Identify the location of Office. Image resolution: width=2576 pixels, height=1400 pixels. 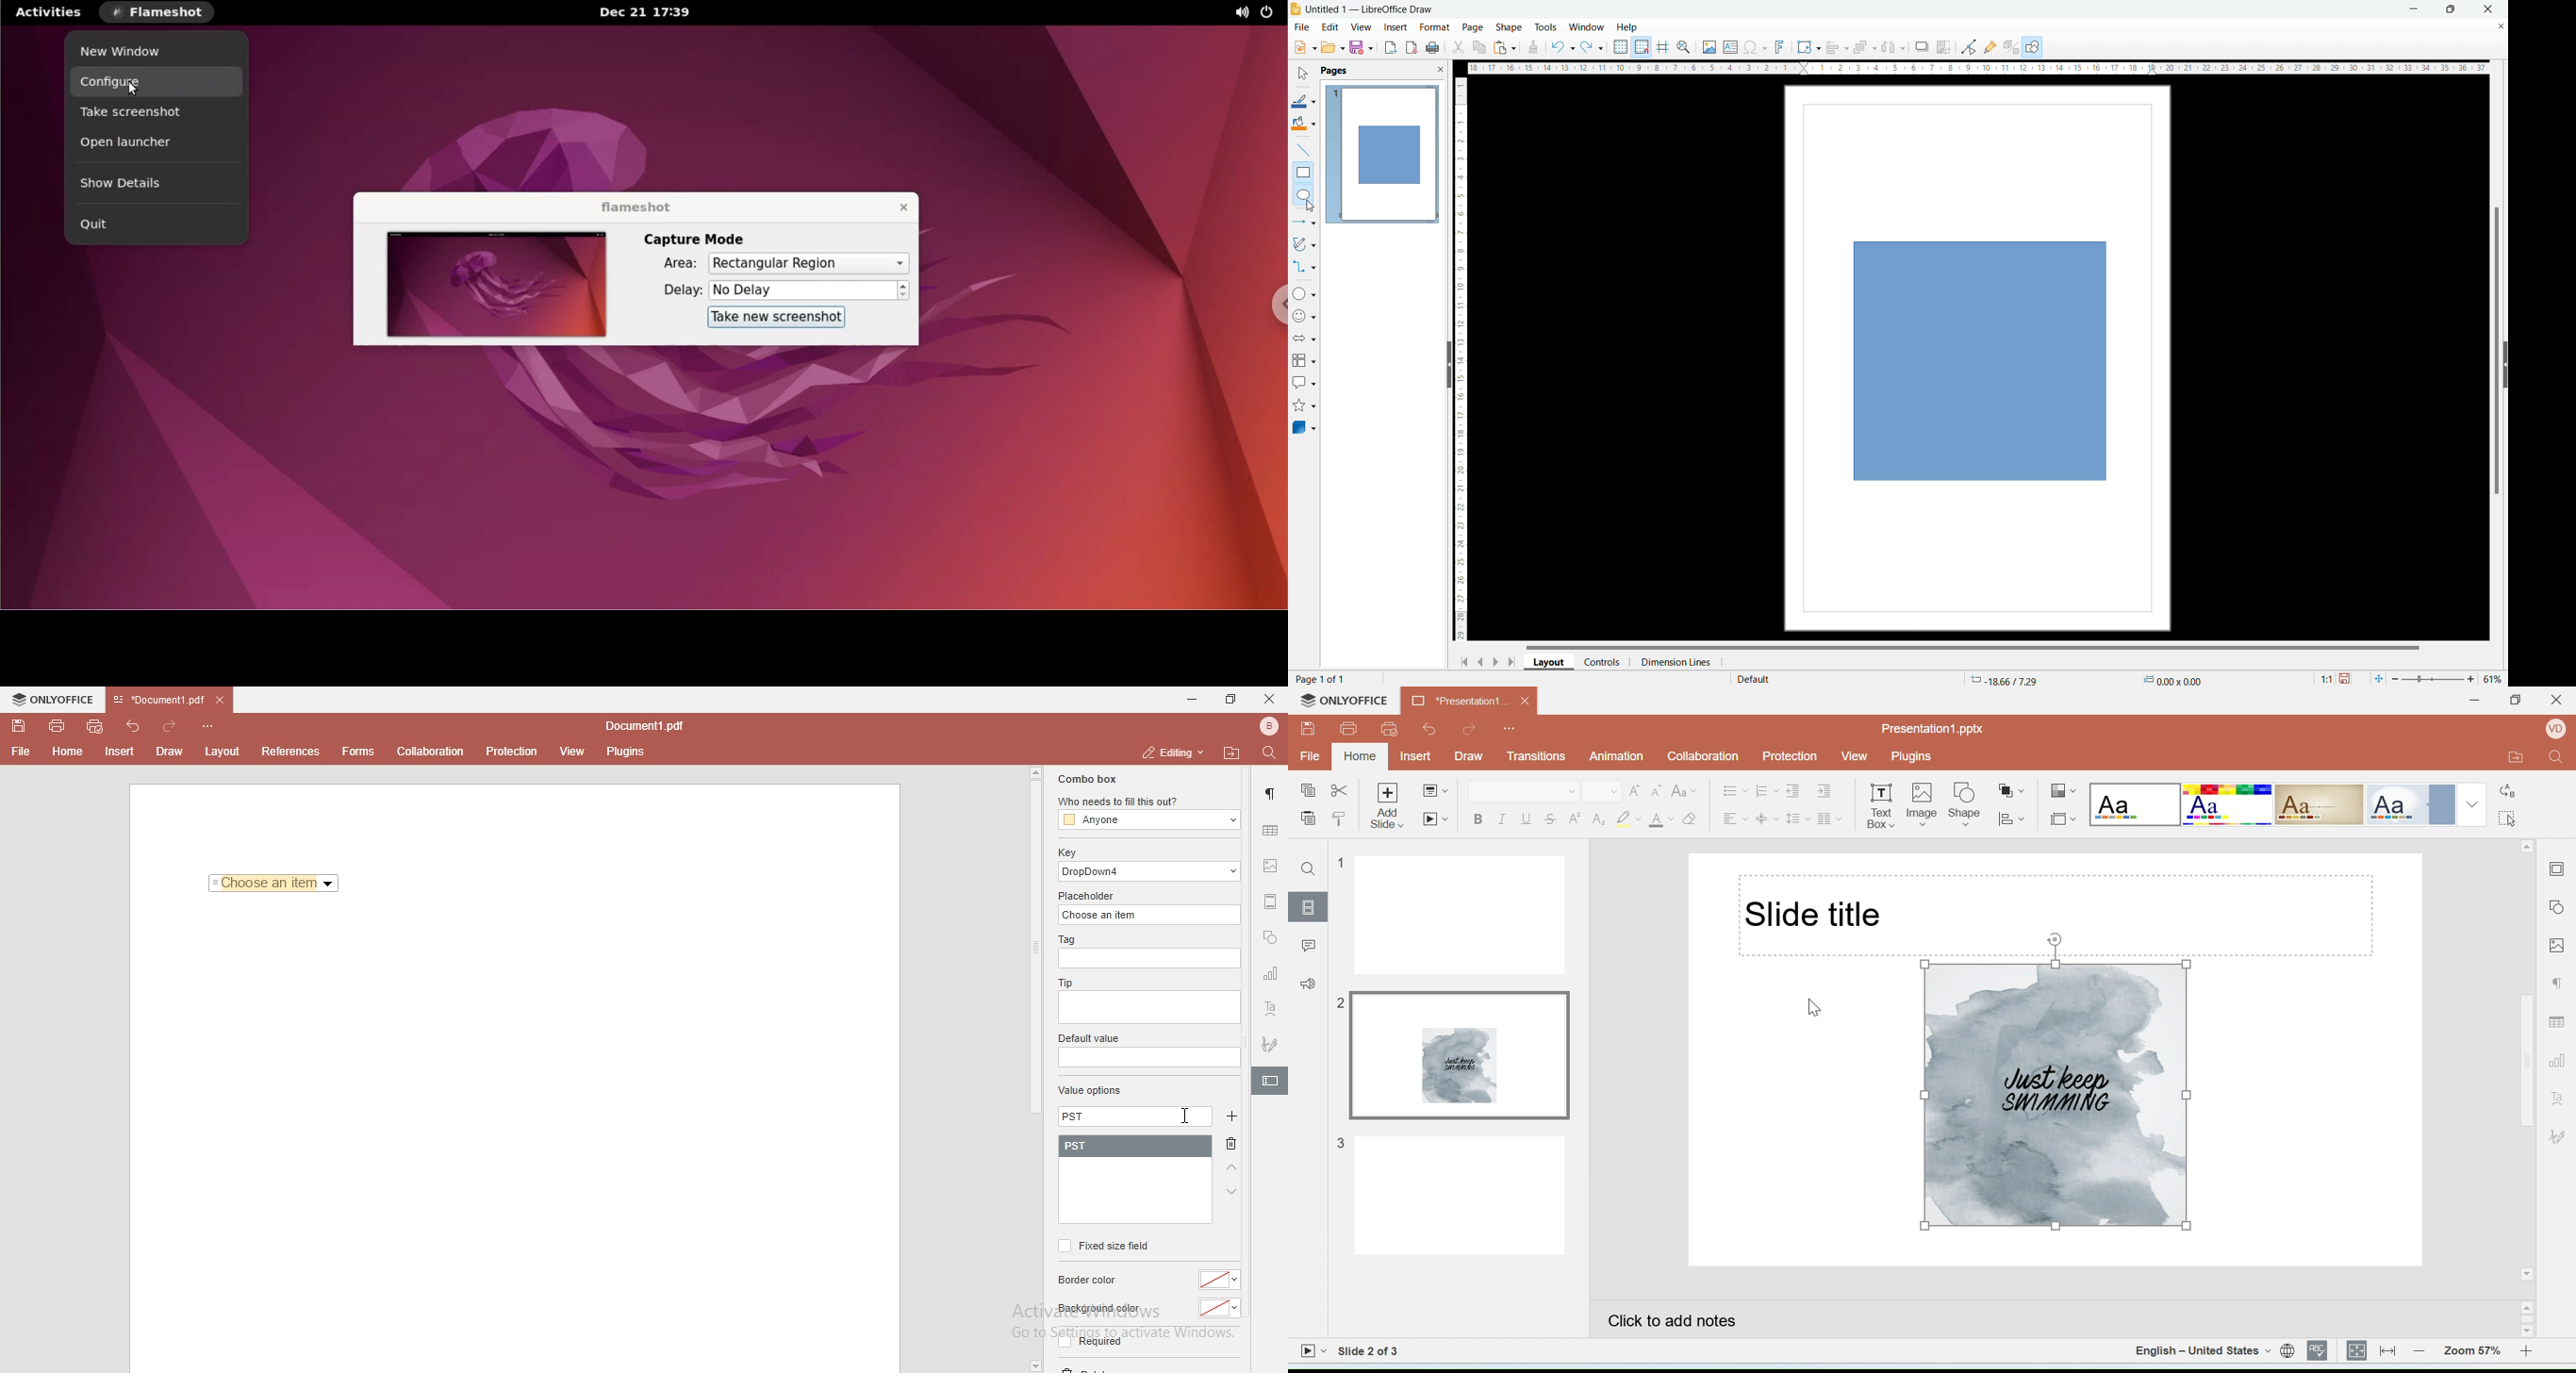
(2409, 805).